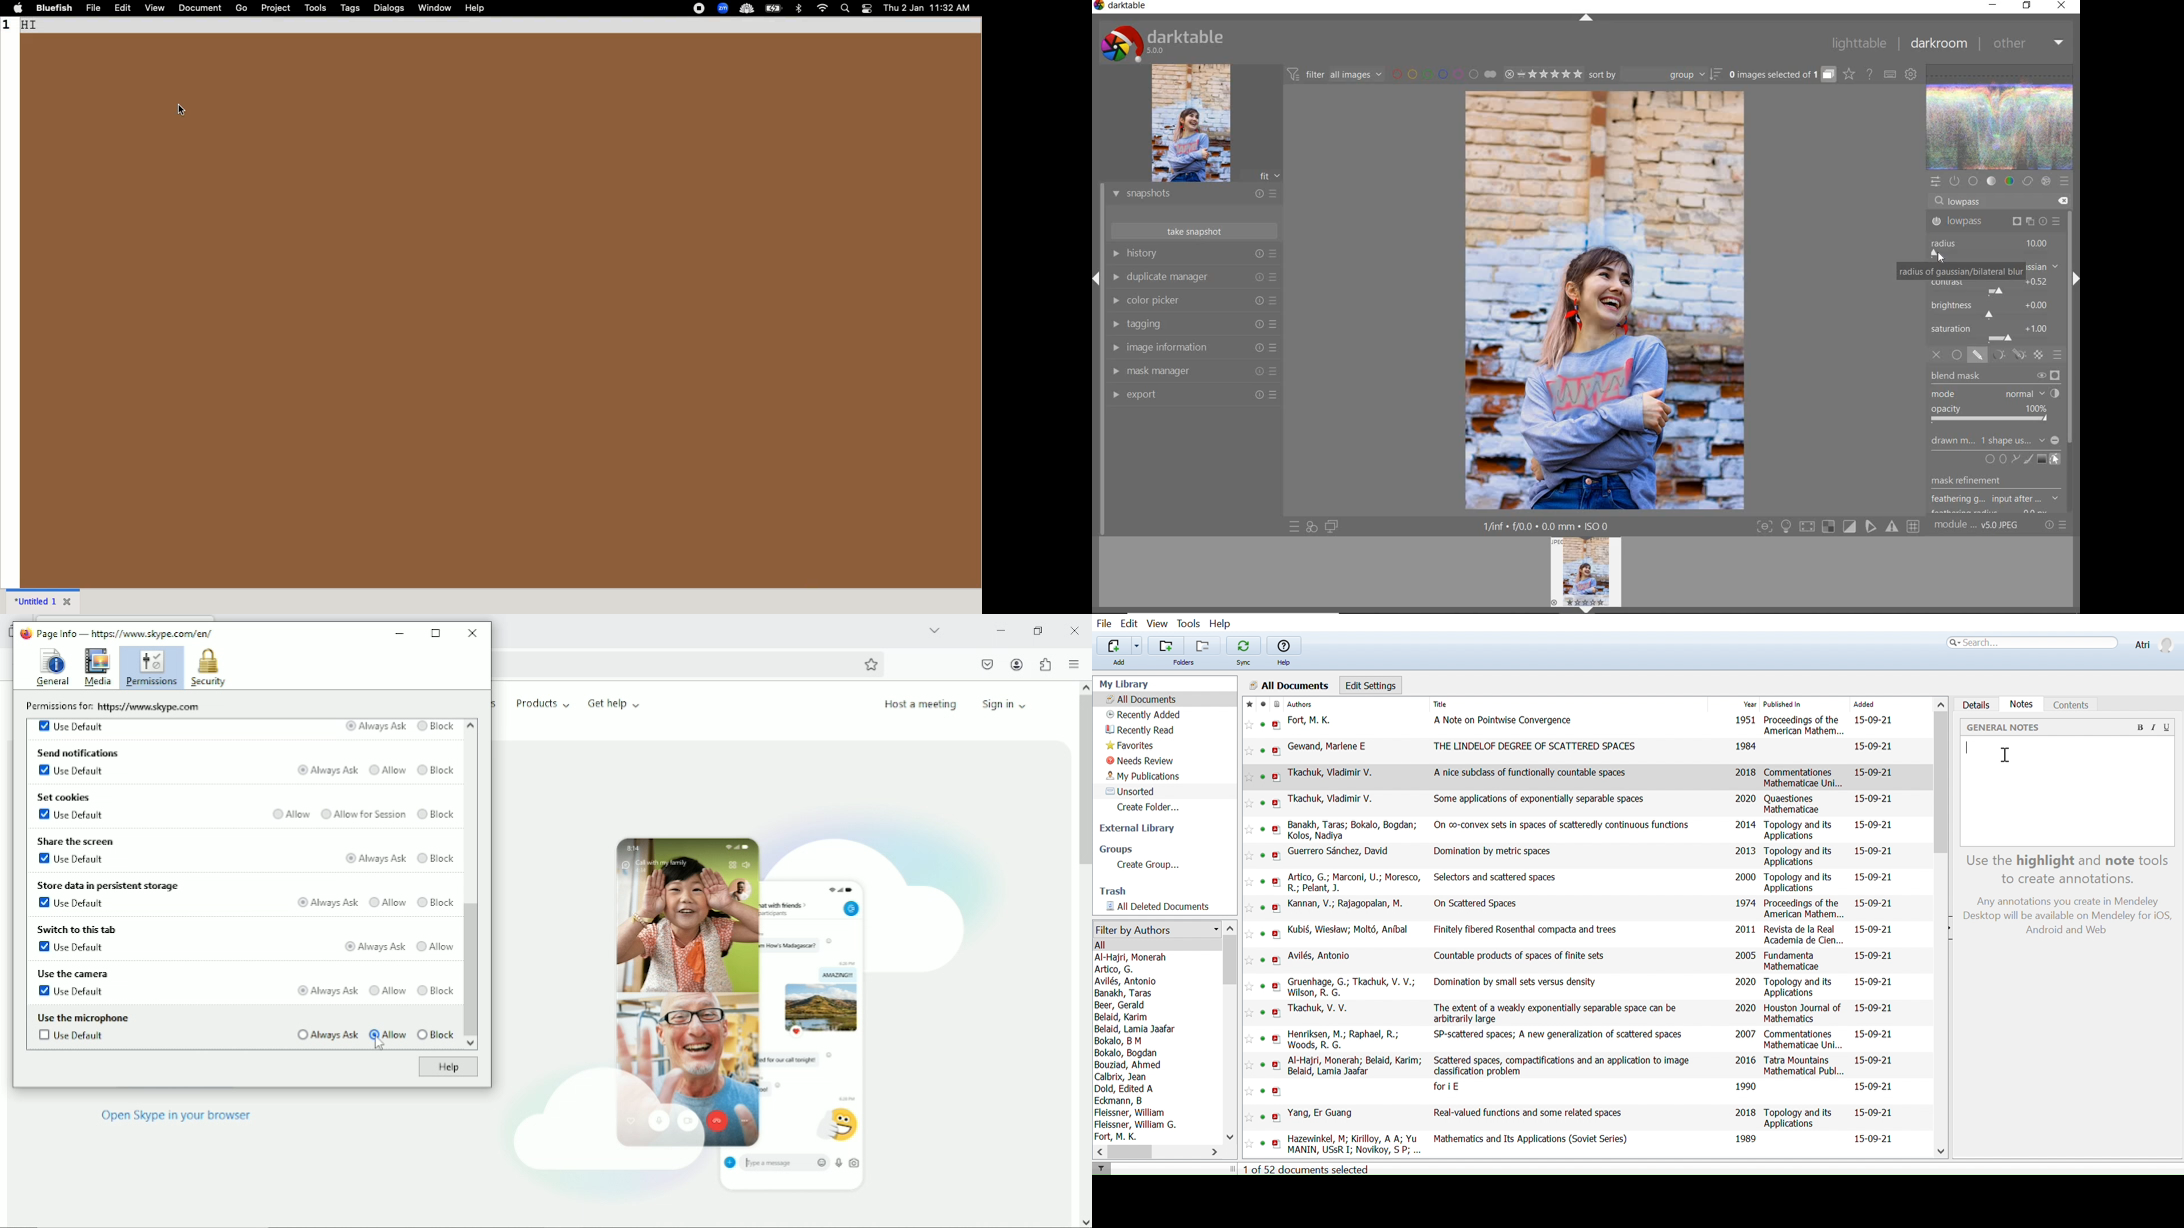 Image resolution: width=2184 pixels, height=1232 pixels. Describe the element at coordinates (1083, 782) in the screenshot. I see `vertical scrollbar` at that location.